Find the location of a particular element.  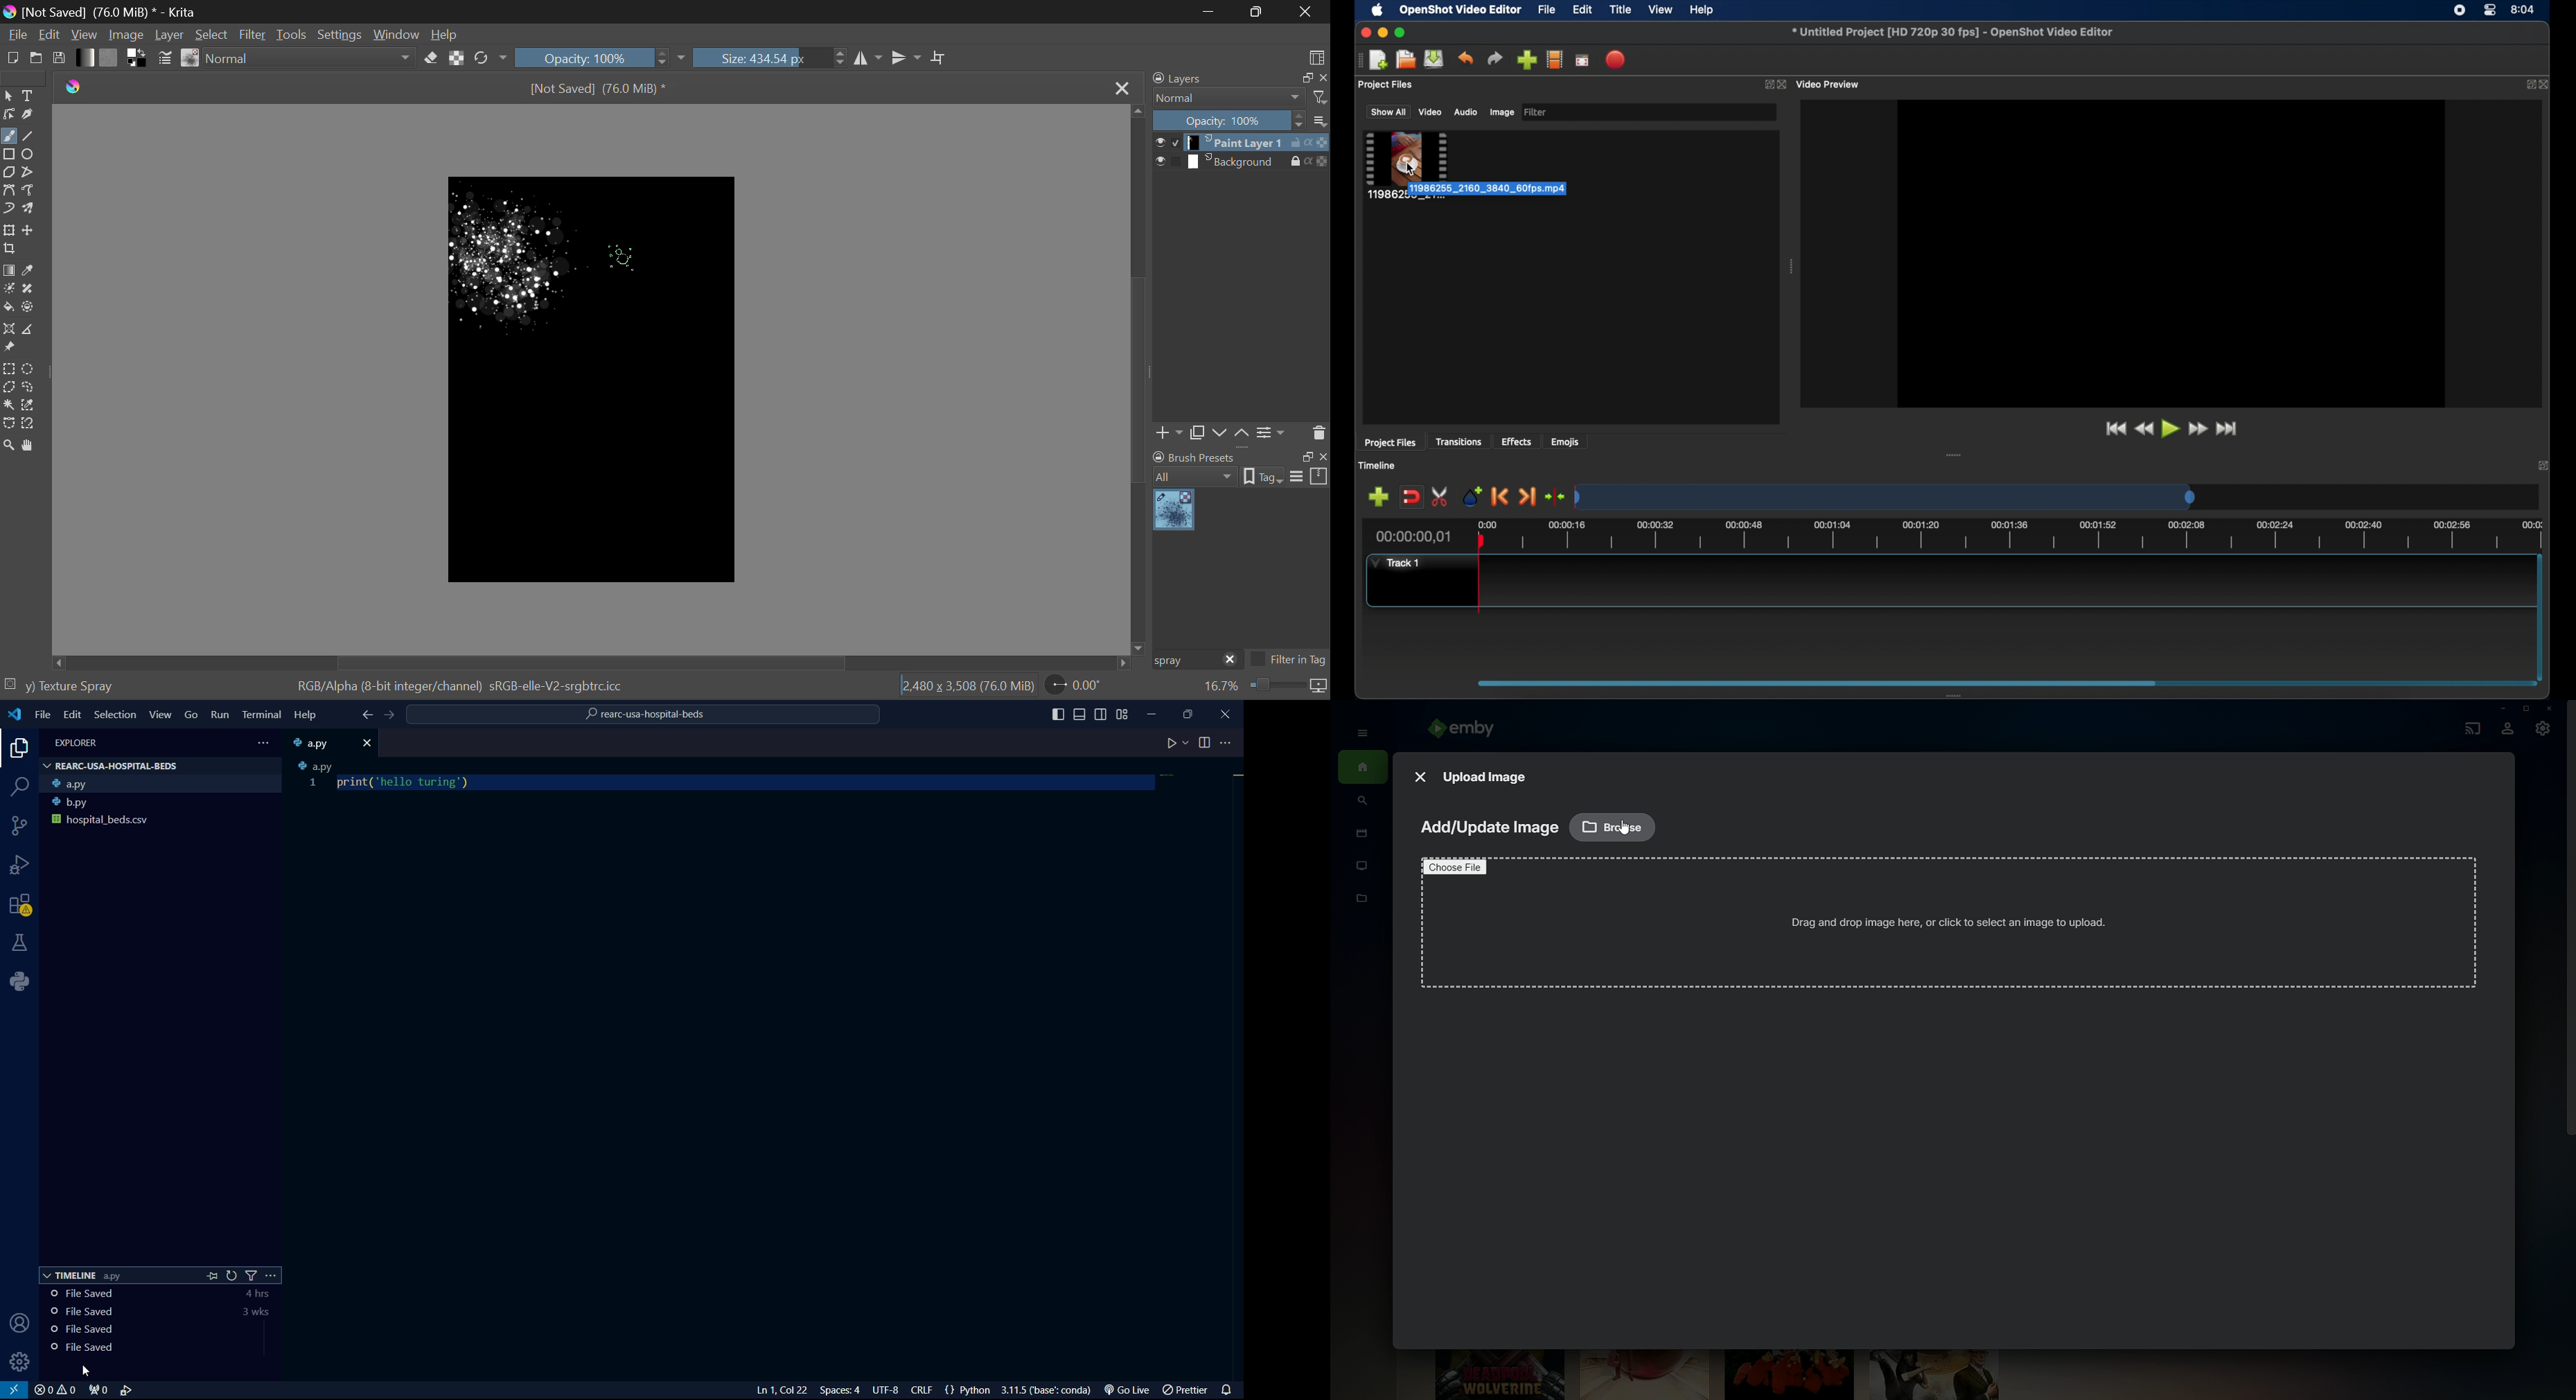

Polygon is located at coordinates (10, 173).